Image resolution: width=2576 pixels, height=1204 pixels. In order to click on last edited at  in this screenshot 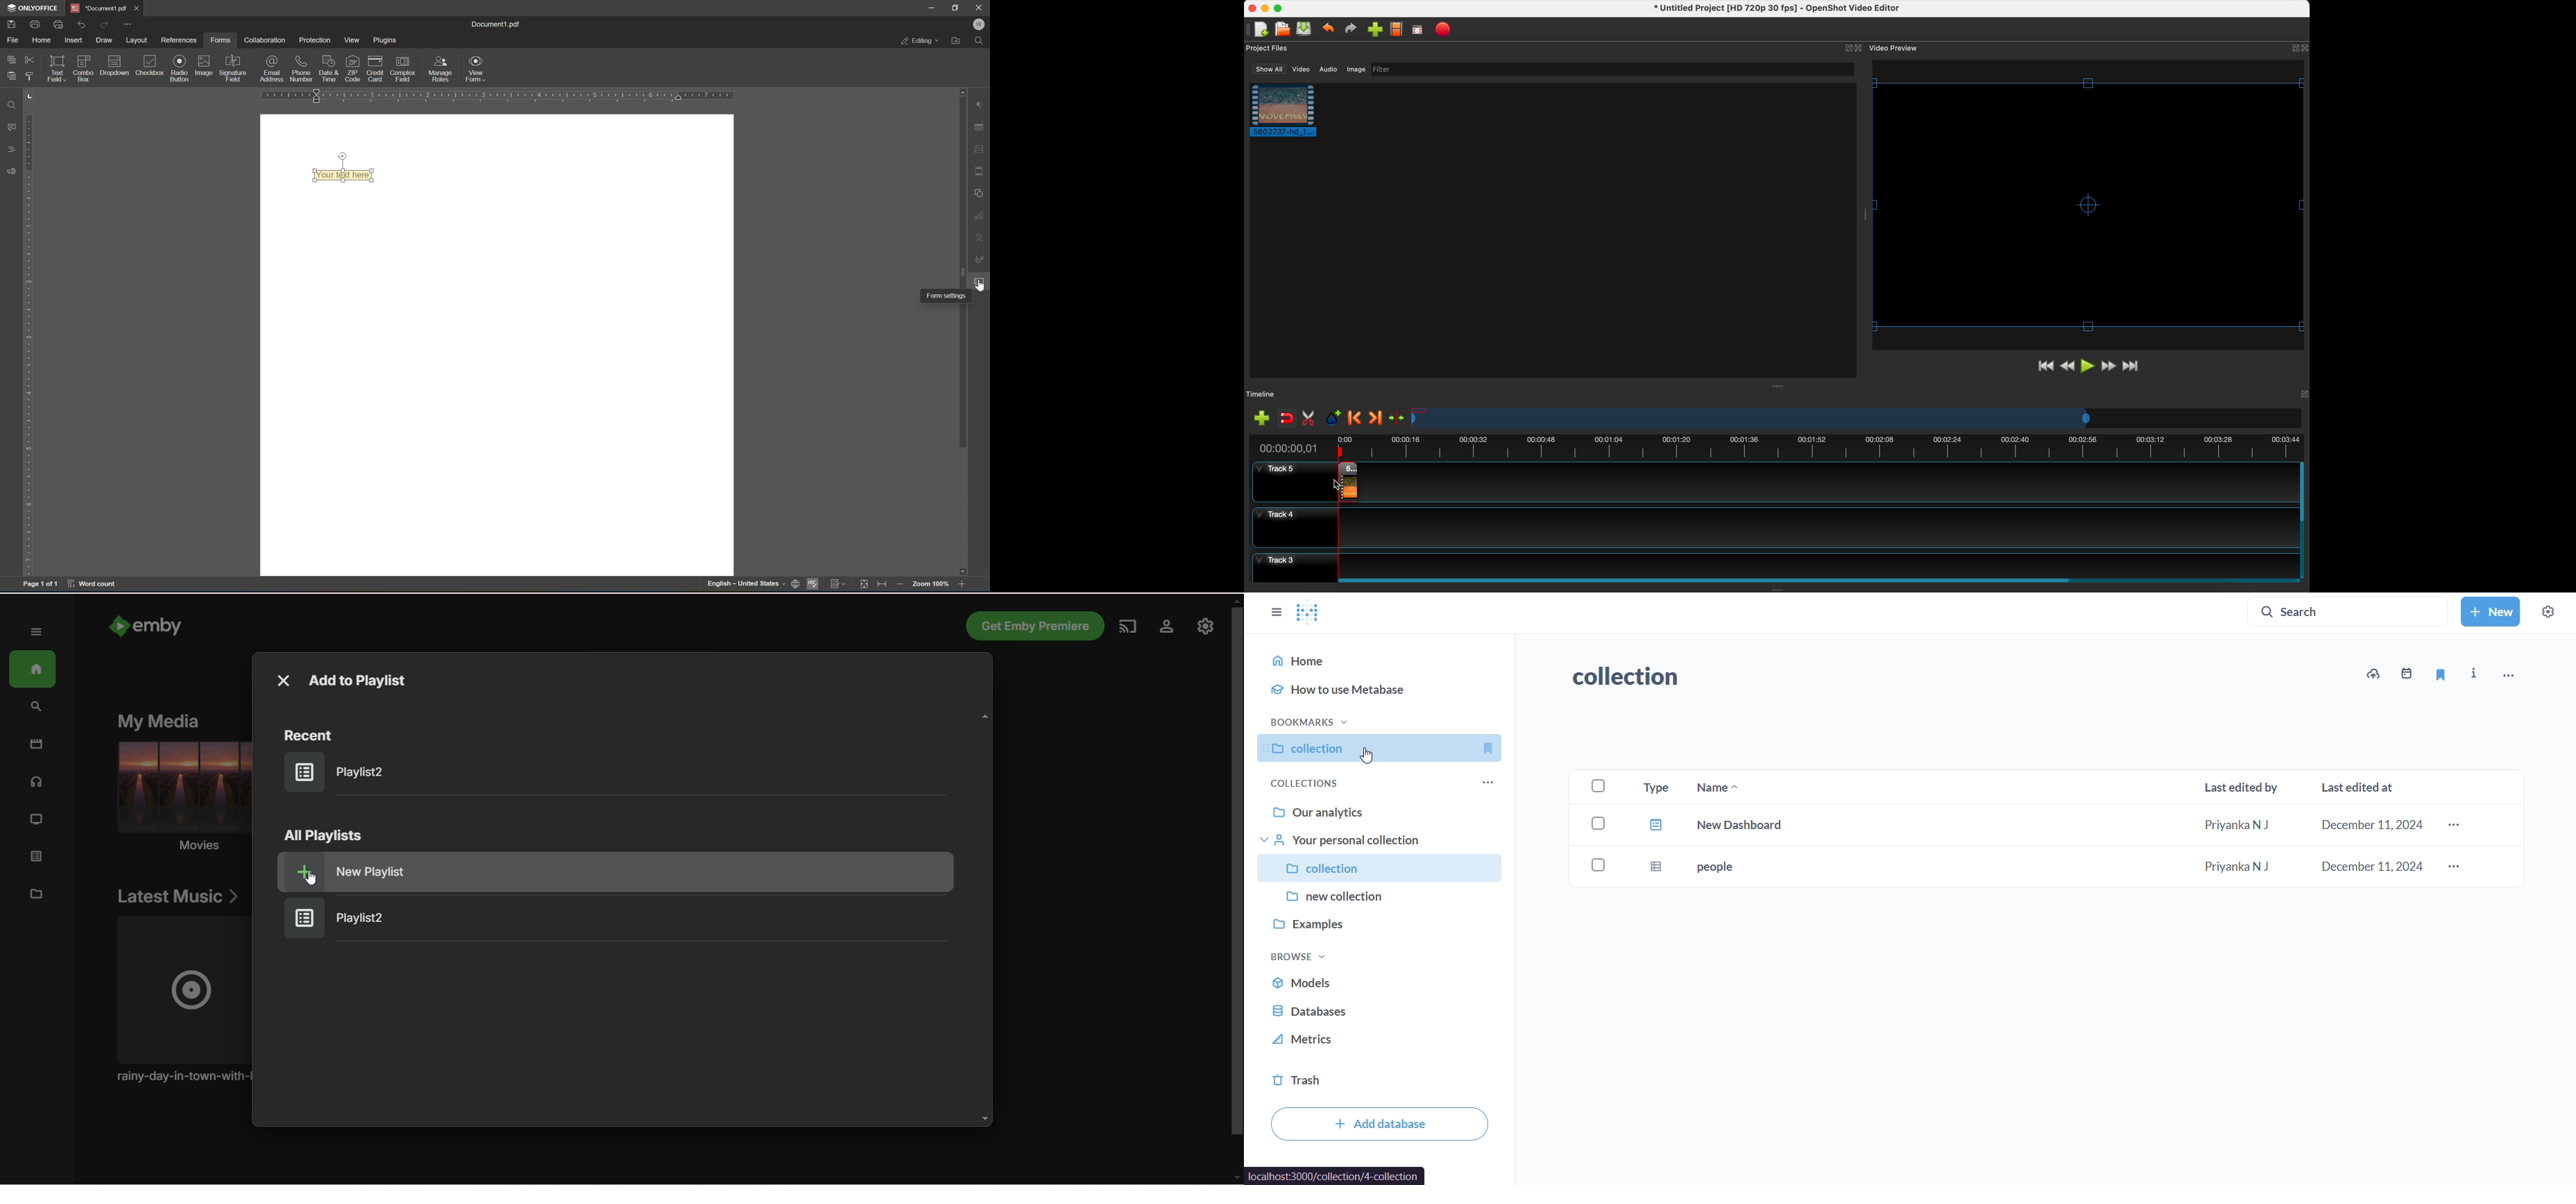, I will do `click(2366, 782)`.